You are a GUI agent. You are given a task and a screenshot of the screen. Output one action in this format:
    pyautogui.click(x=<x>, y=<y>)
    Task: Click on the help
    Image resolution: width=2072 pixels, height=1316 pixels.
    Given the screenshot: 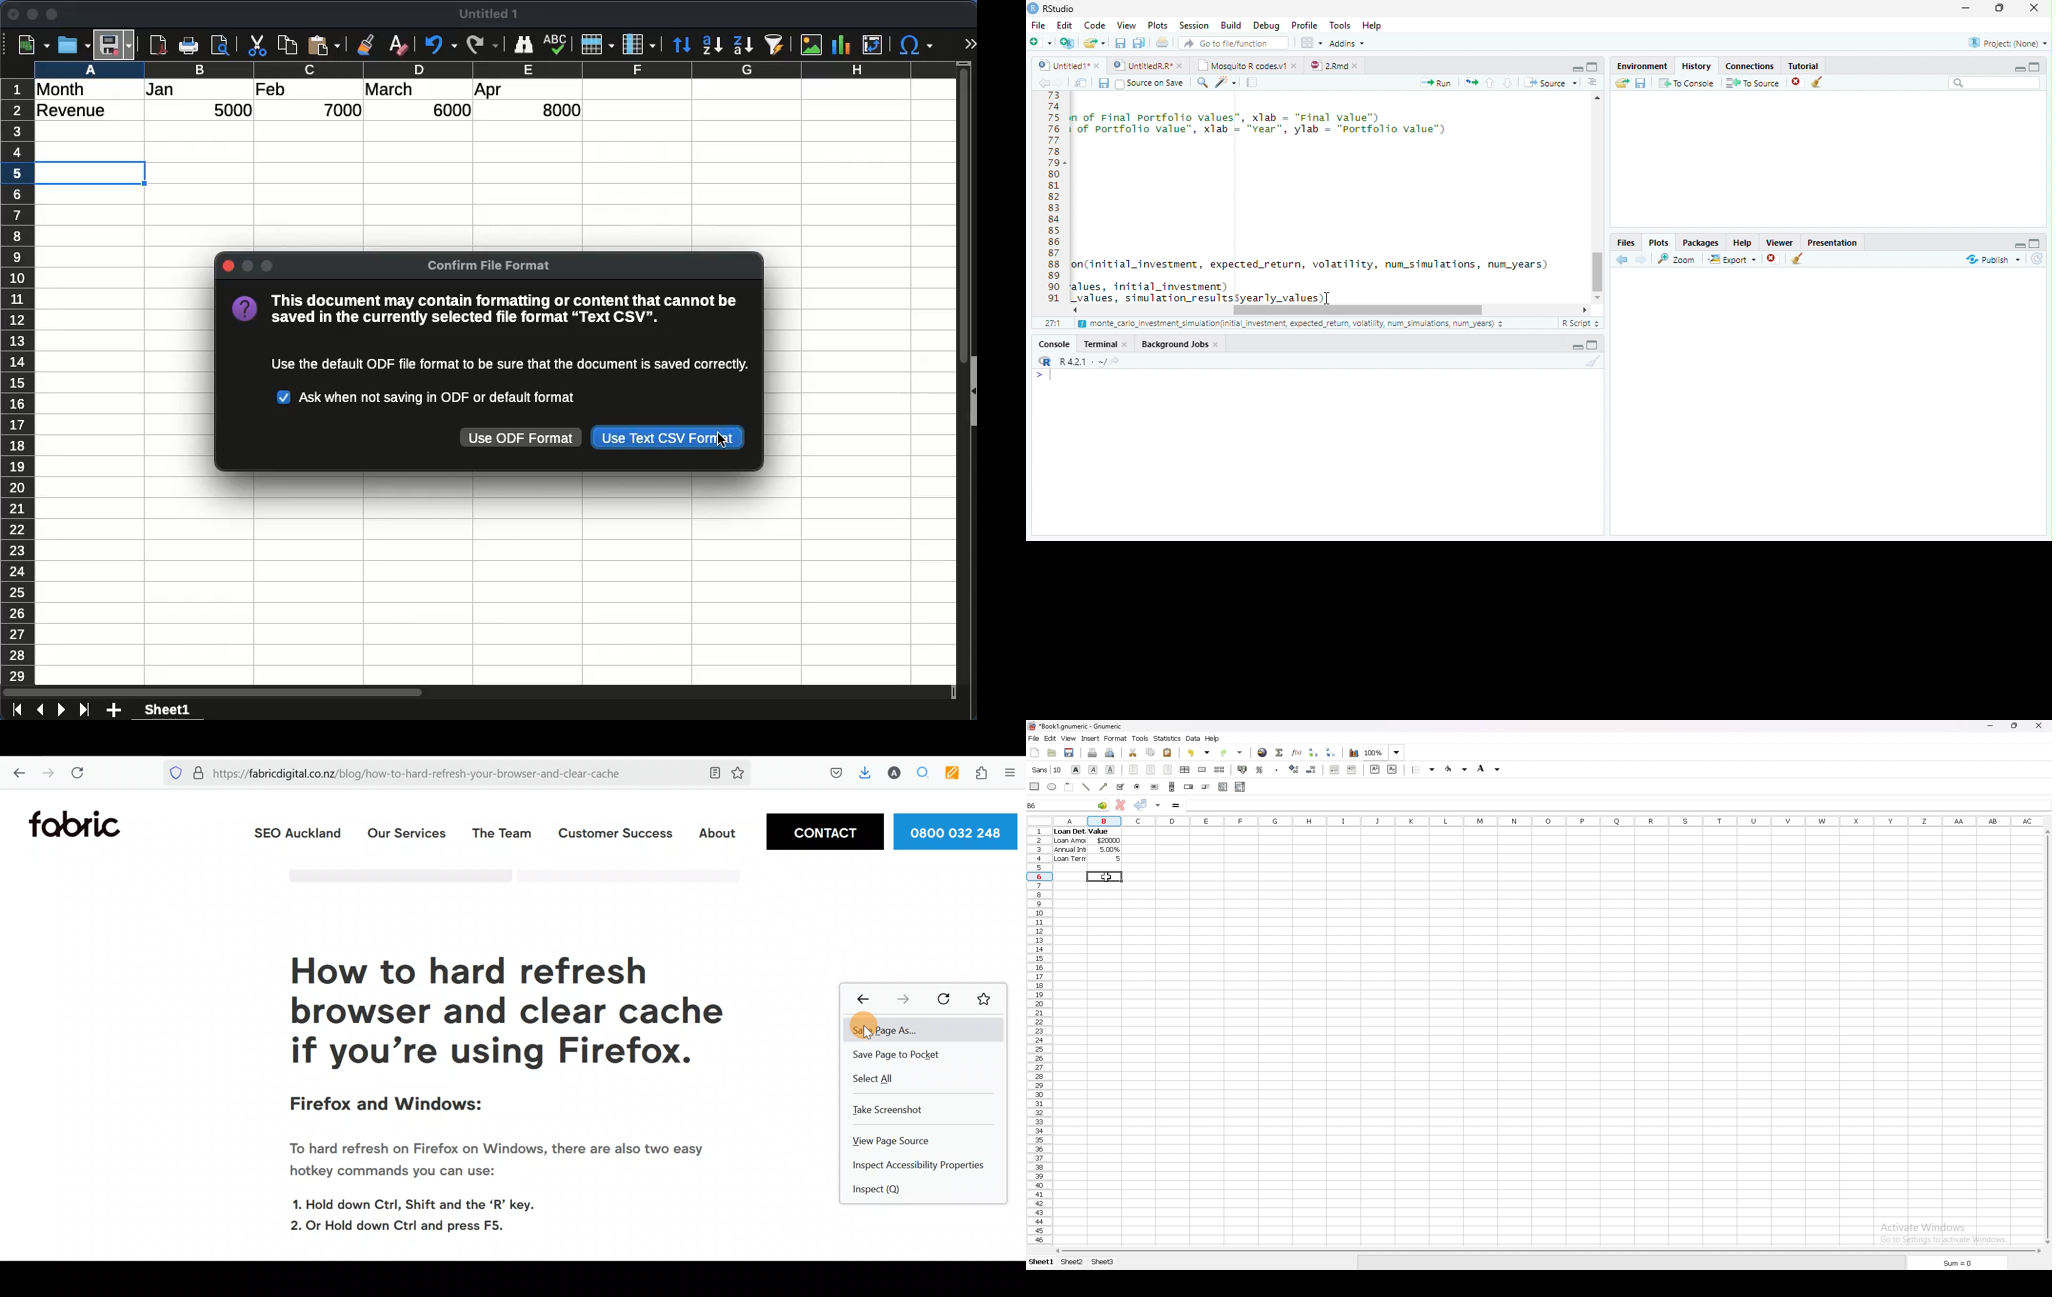 What is the action you would take?
    pyautogui.click(x=245, y=310)
    